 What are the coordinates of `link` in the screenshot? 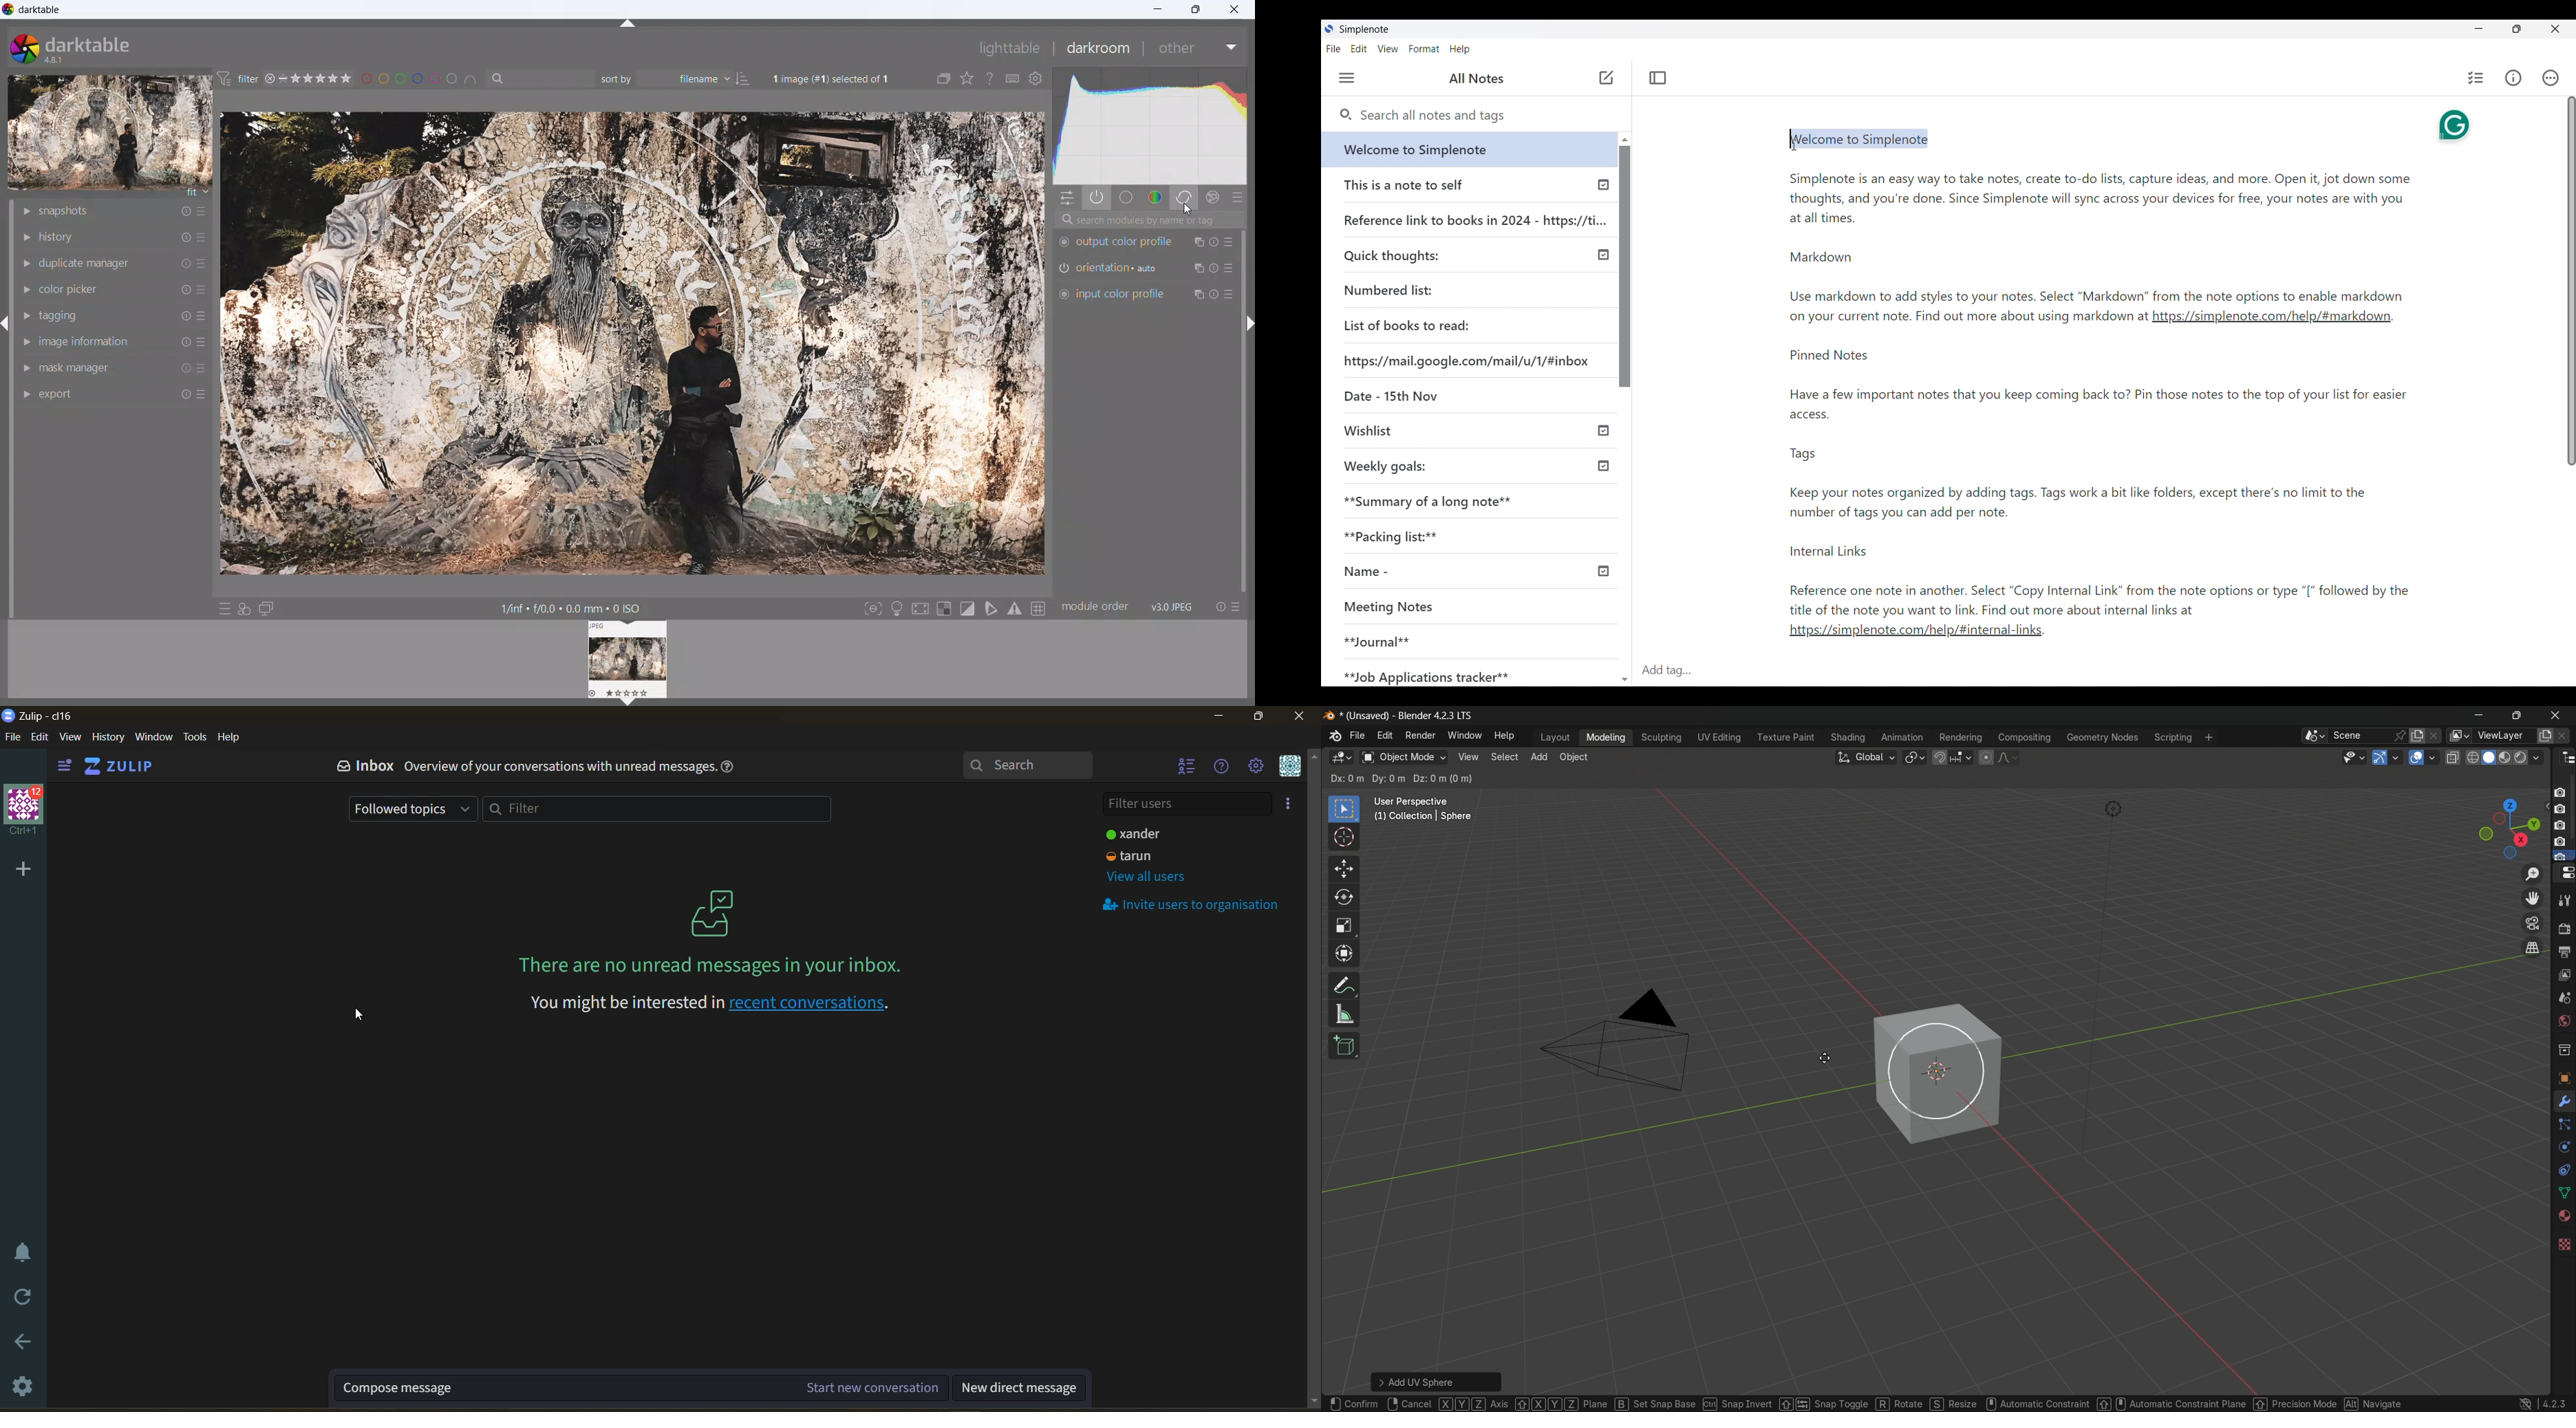 It's located at (1921, 634).